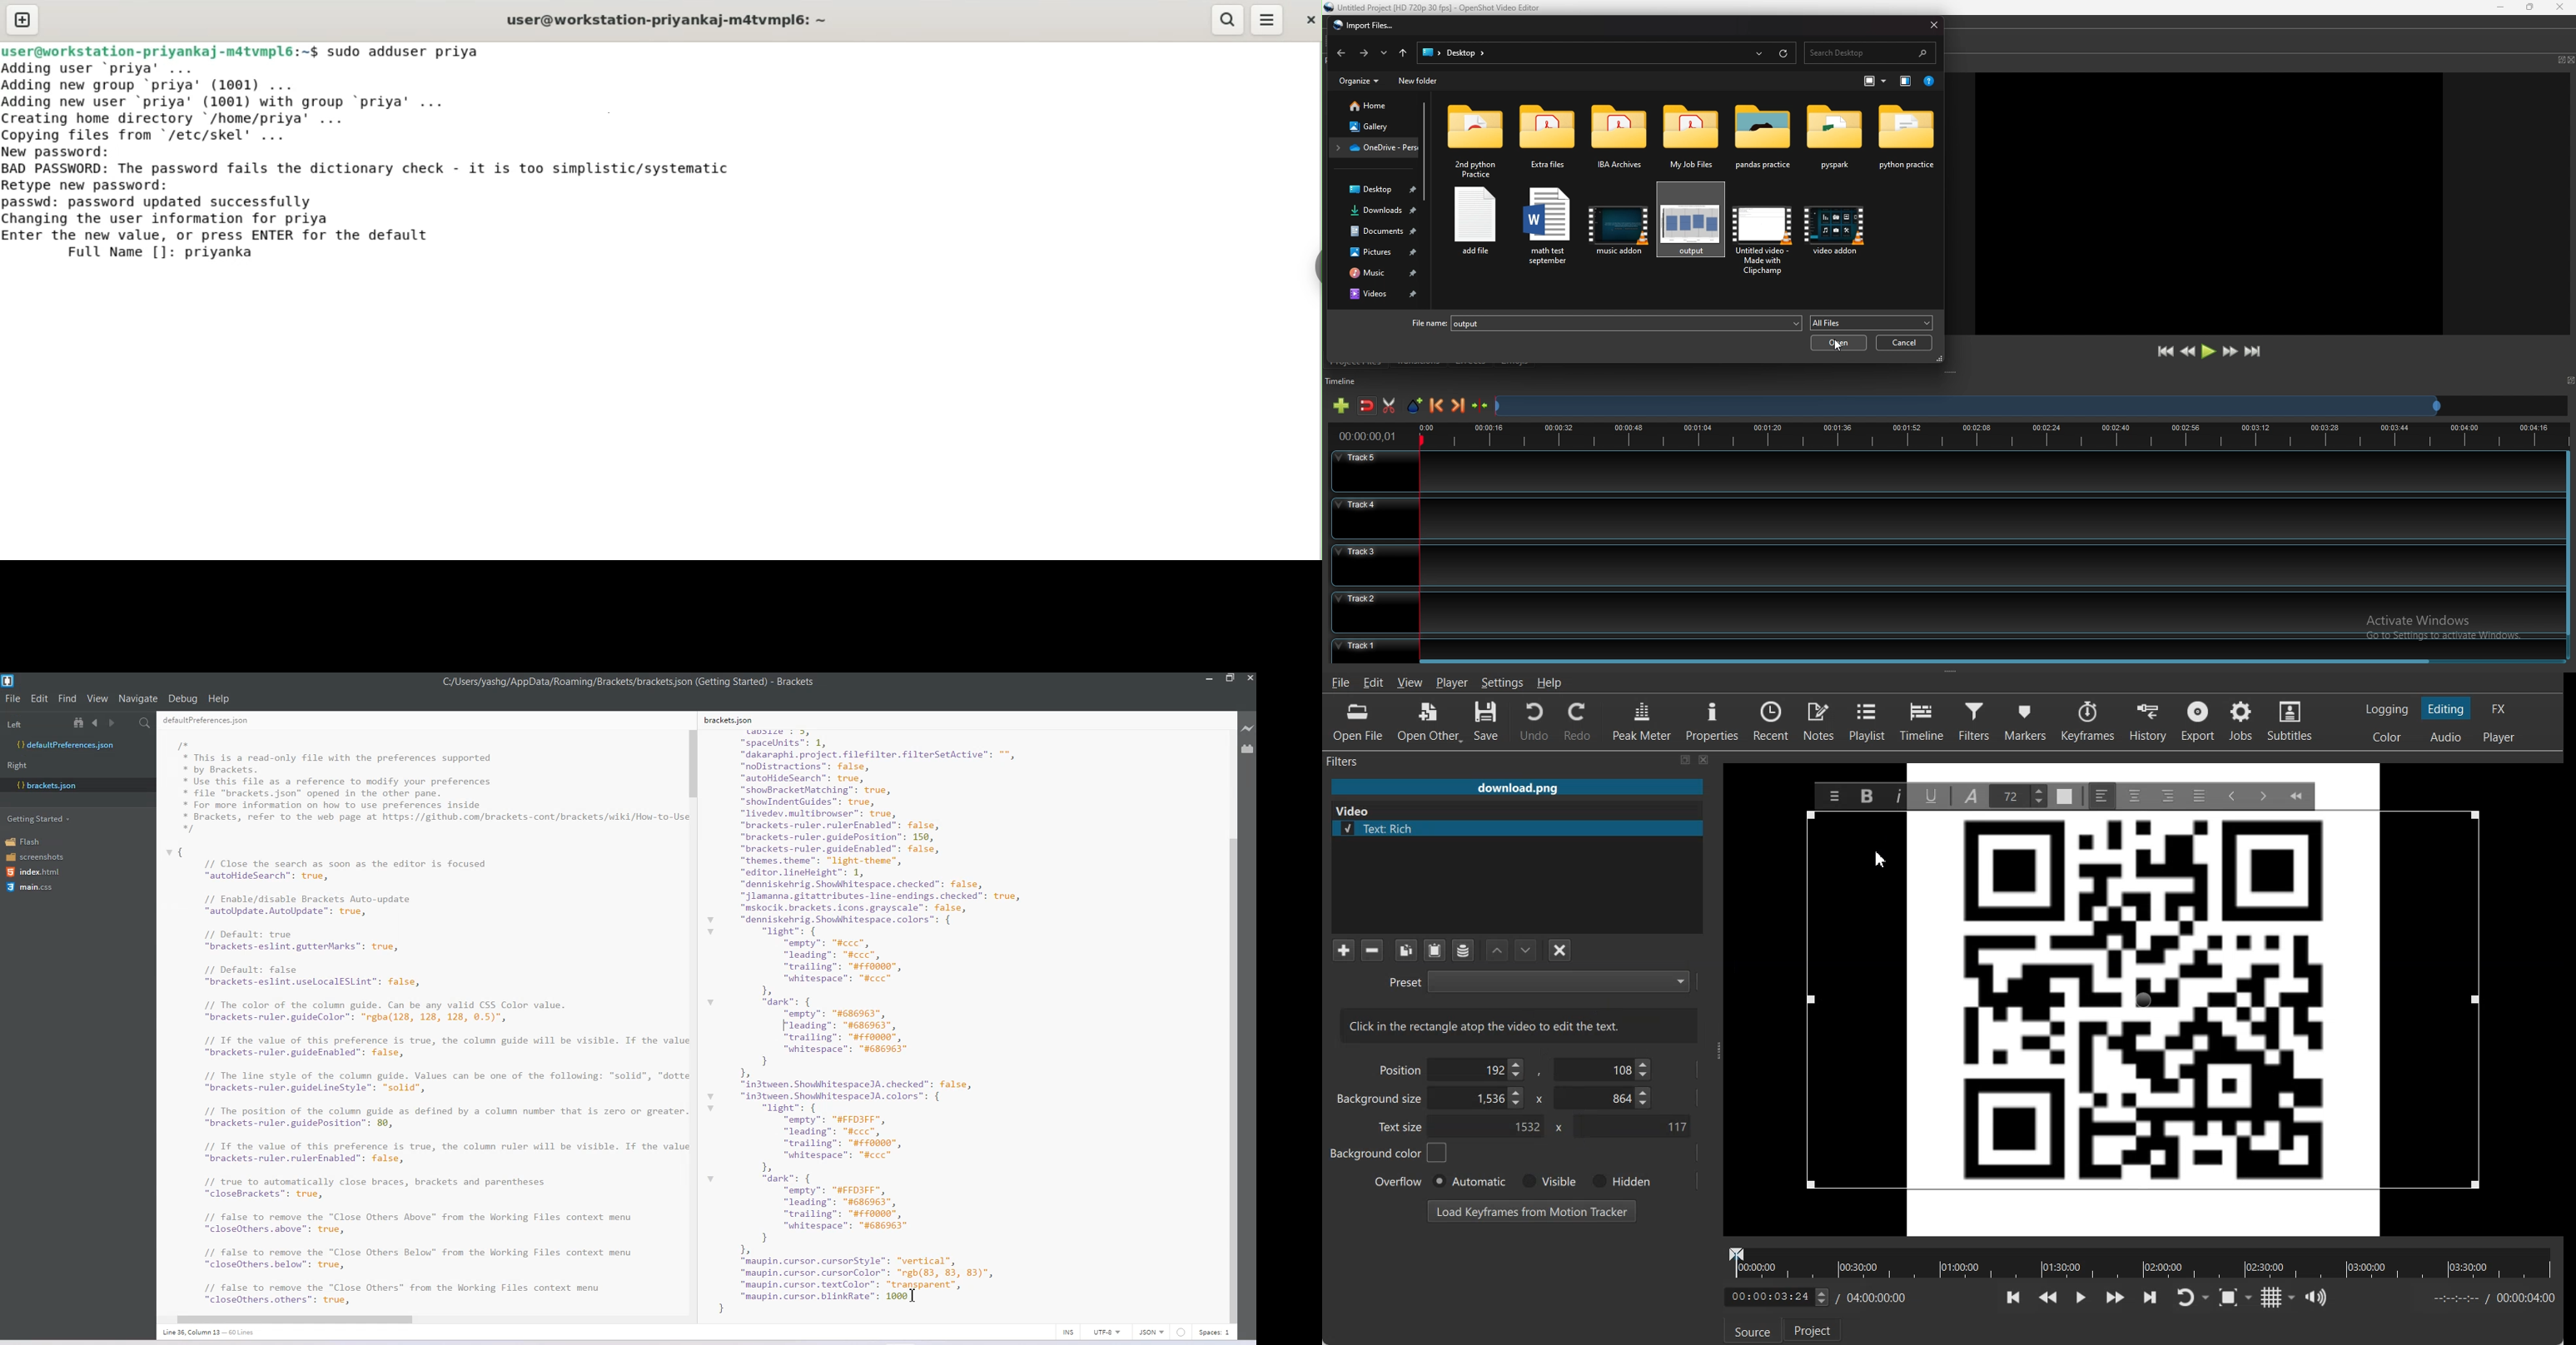 The width and height of the screenshot is (2576, 1372). Describe the element at coordinates (1353, 811) in the screenshot. I see `Video` at that location.